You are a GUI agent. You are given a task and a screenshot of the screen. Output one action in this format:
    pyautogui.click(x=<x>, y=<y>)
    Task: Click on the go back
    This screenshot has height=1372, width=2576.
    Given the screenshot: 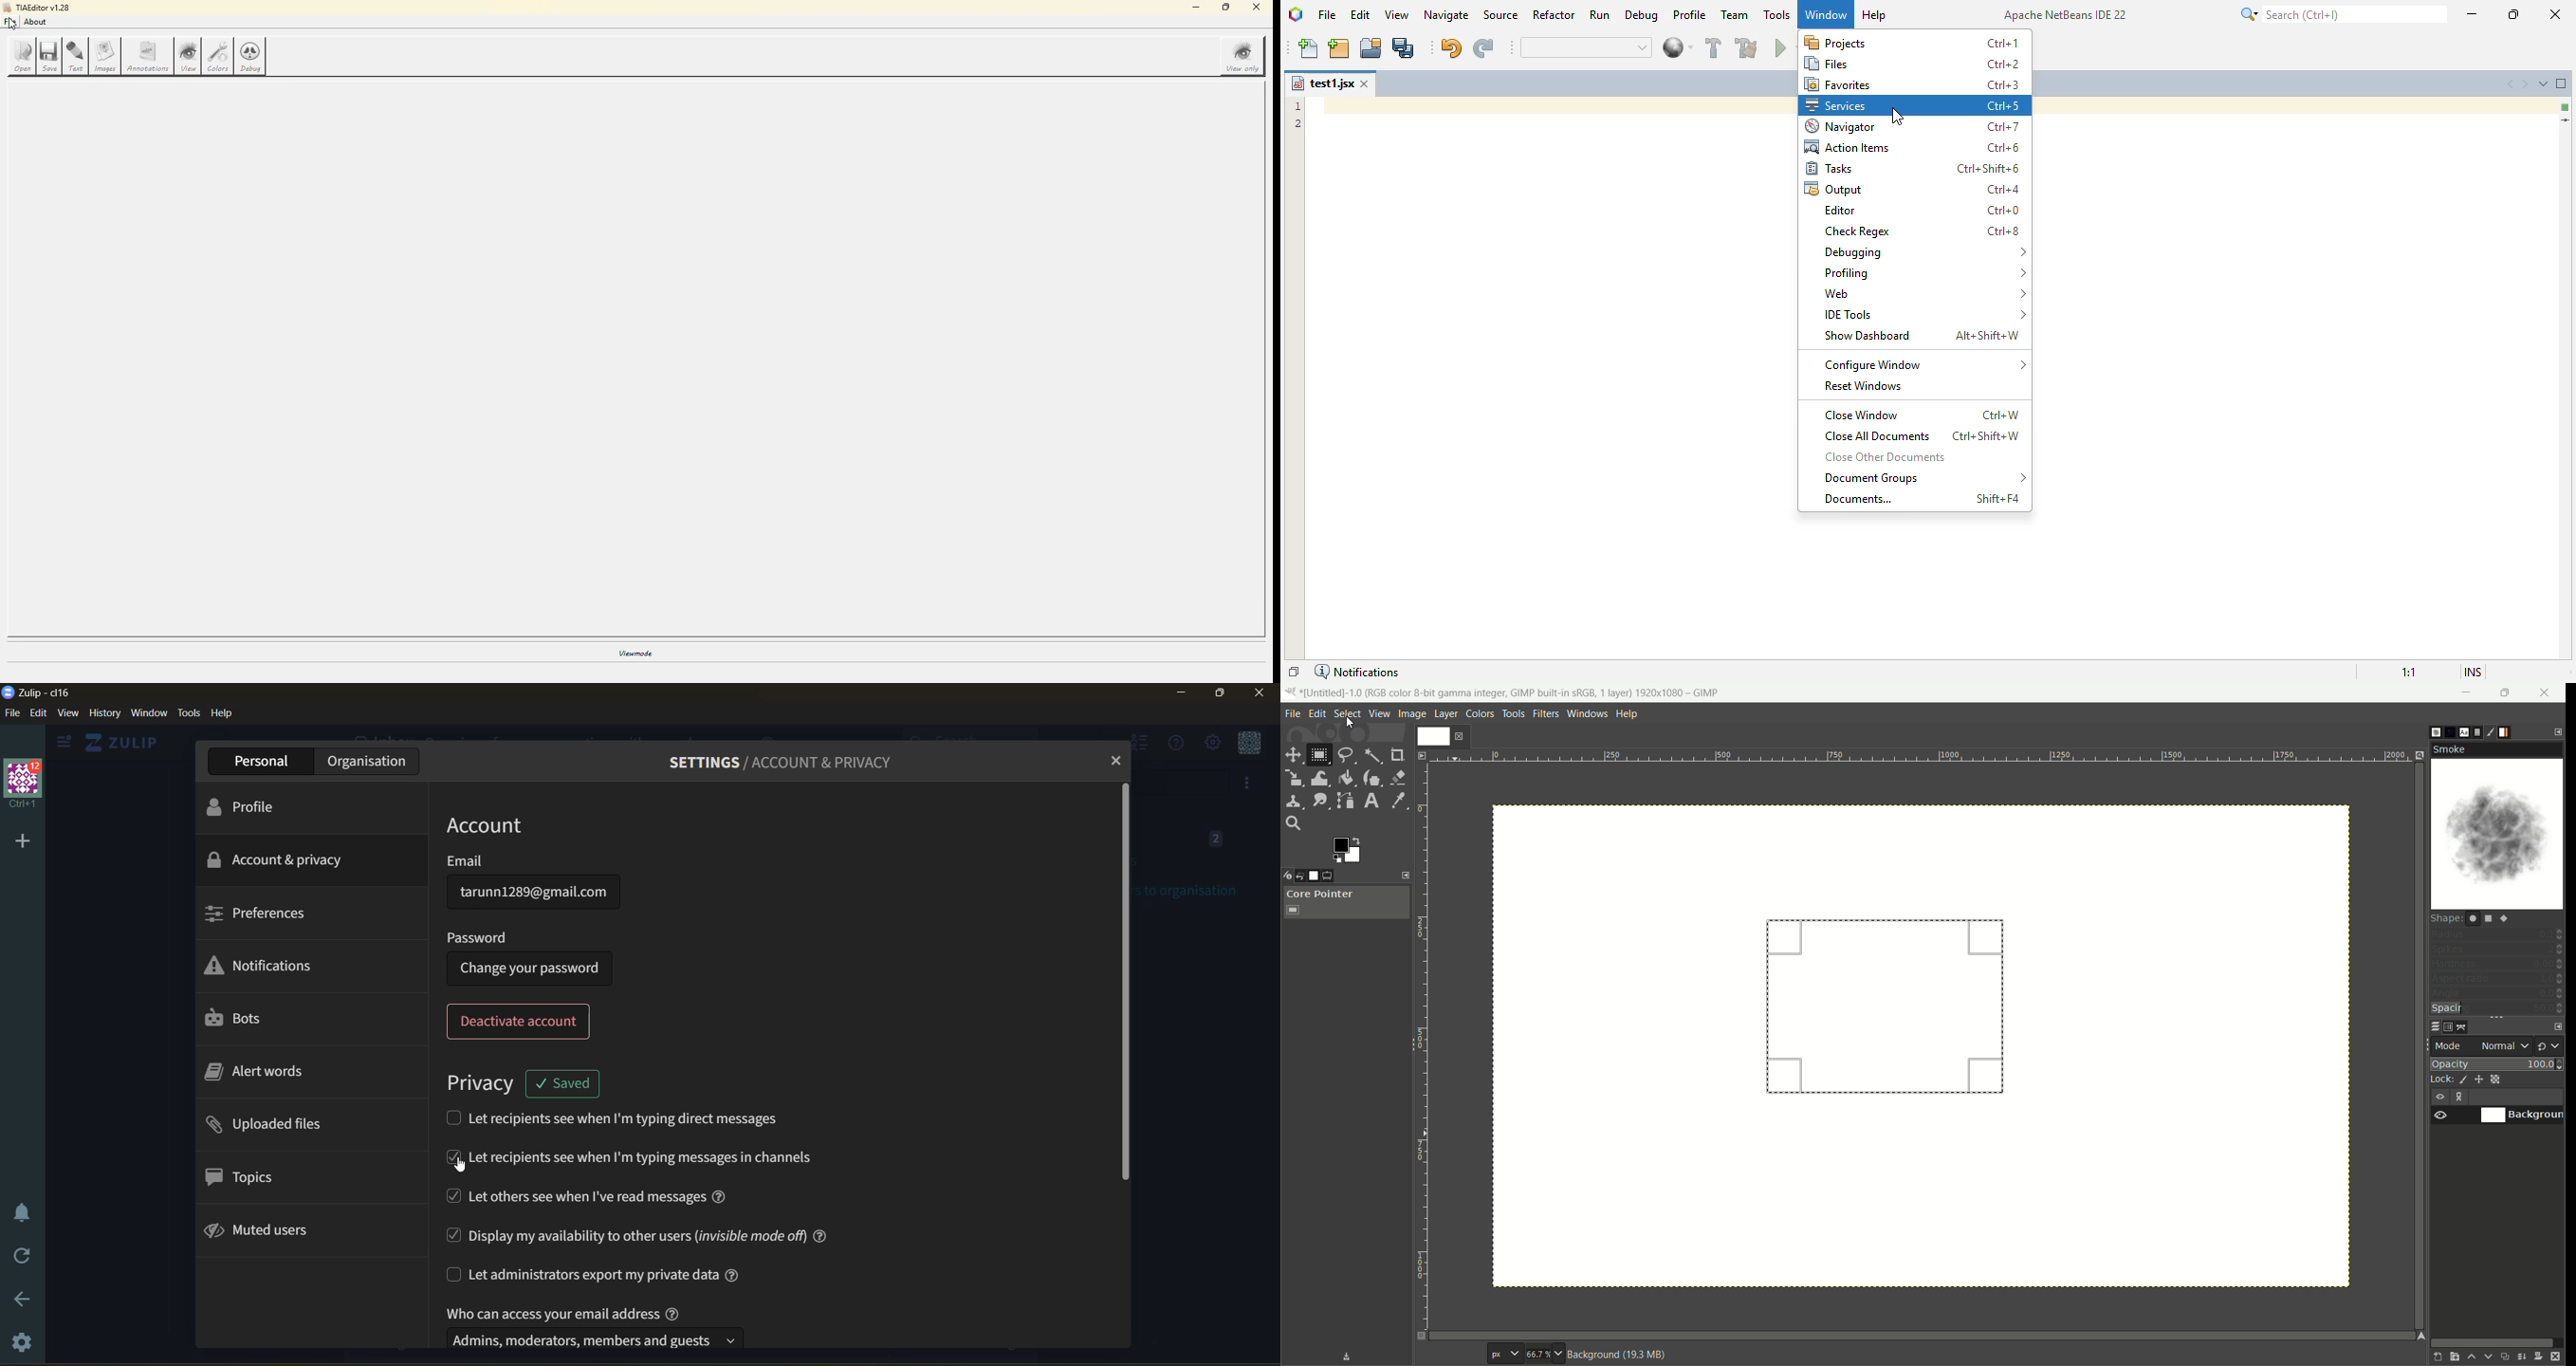 What is the action you would take?
    pyautogui.click(x=23, y=1304)
    